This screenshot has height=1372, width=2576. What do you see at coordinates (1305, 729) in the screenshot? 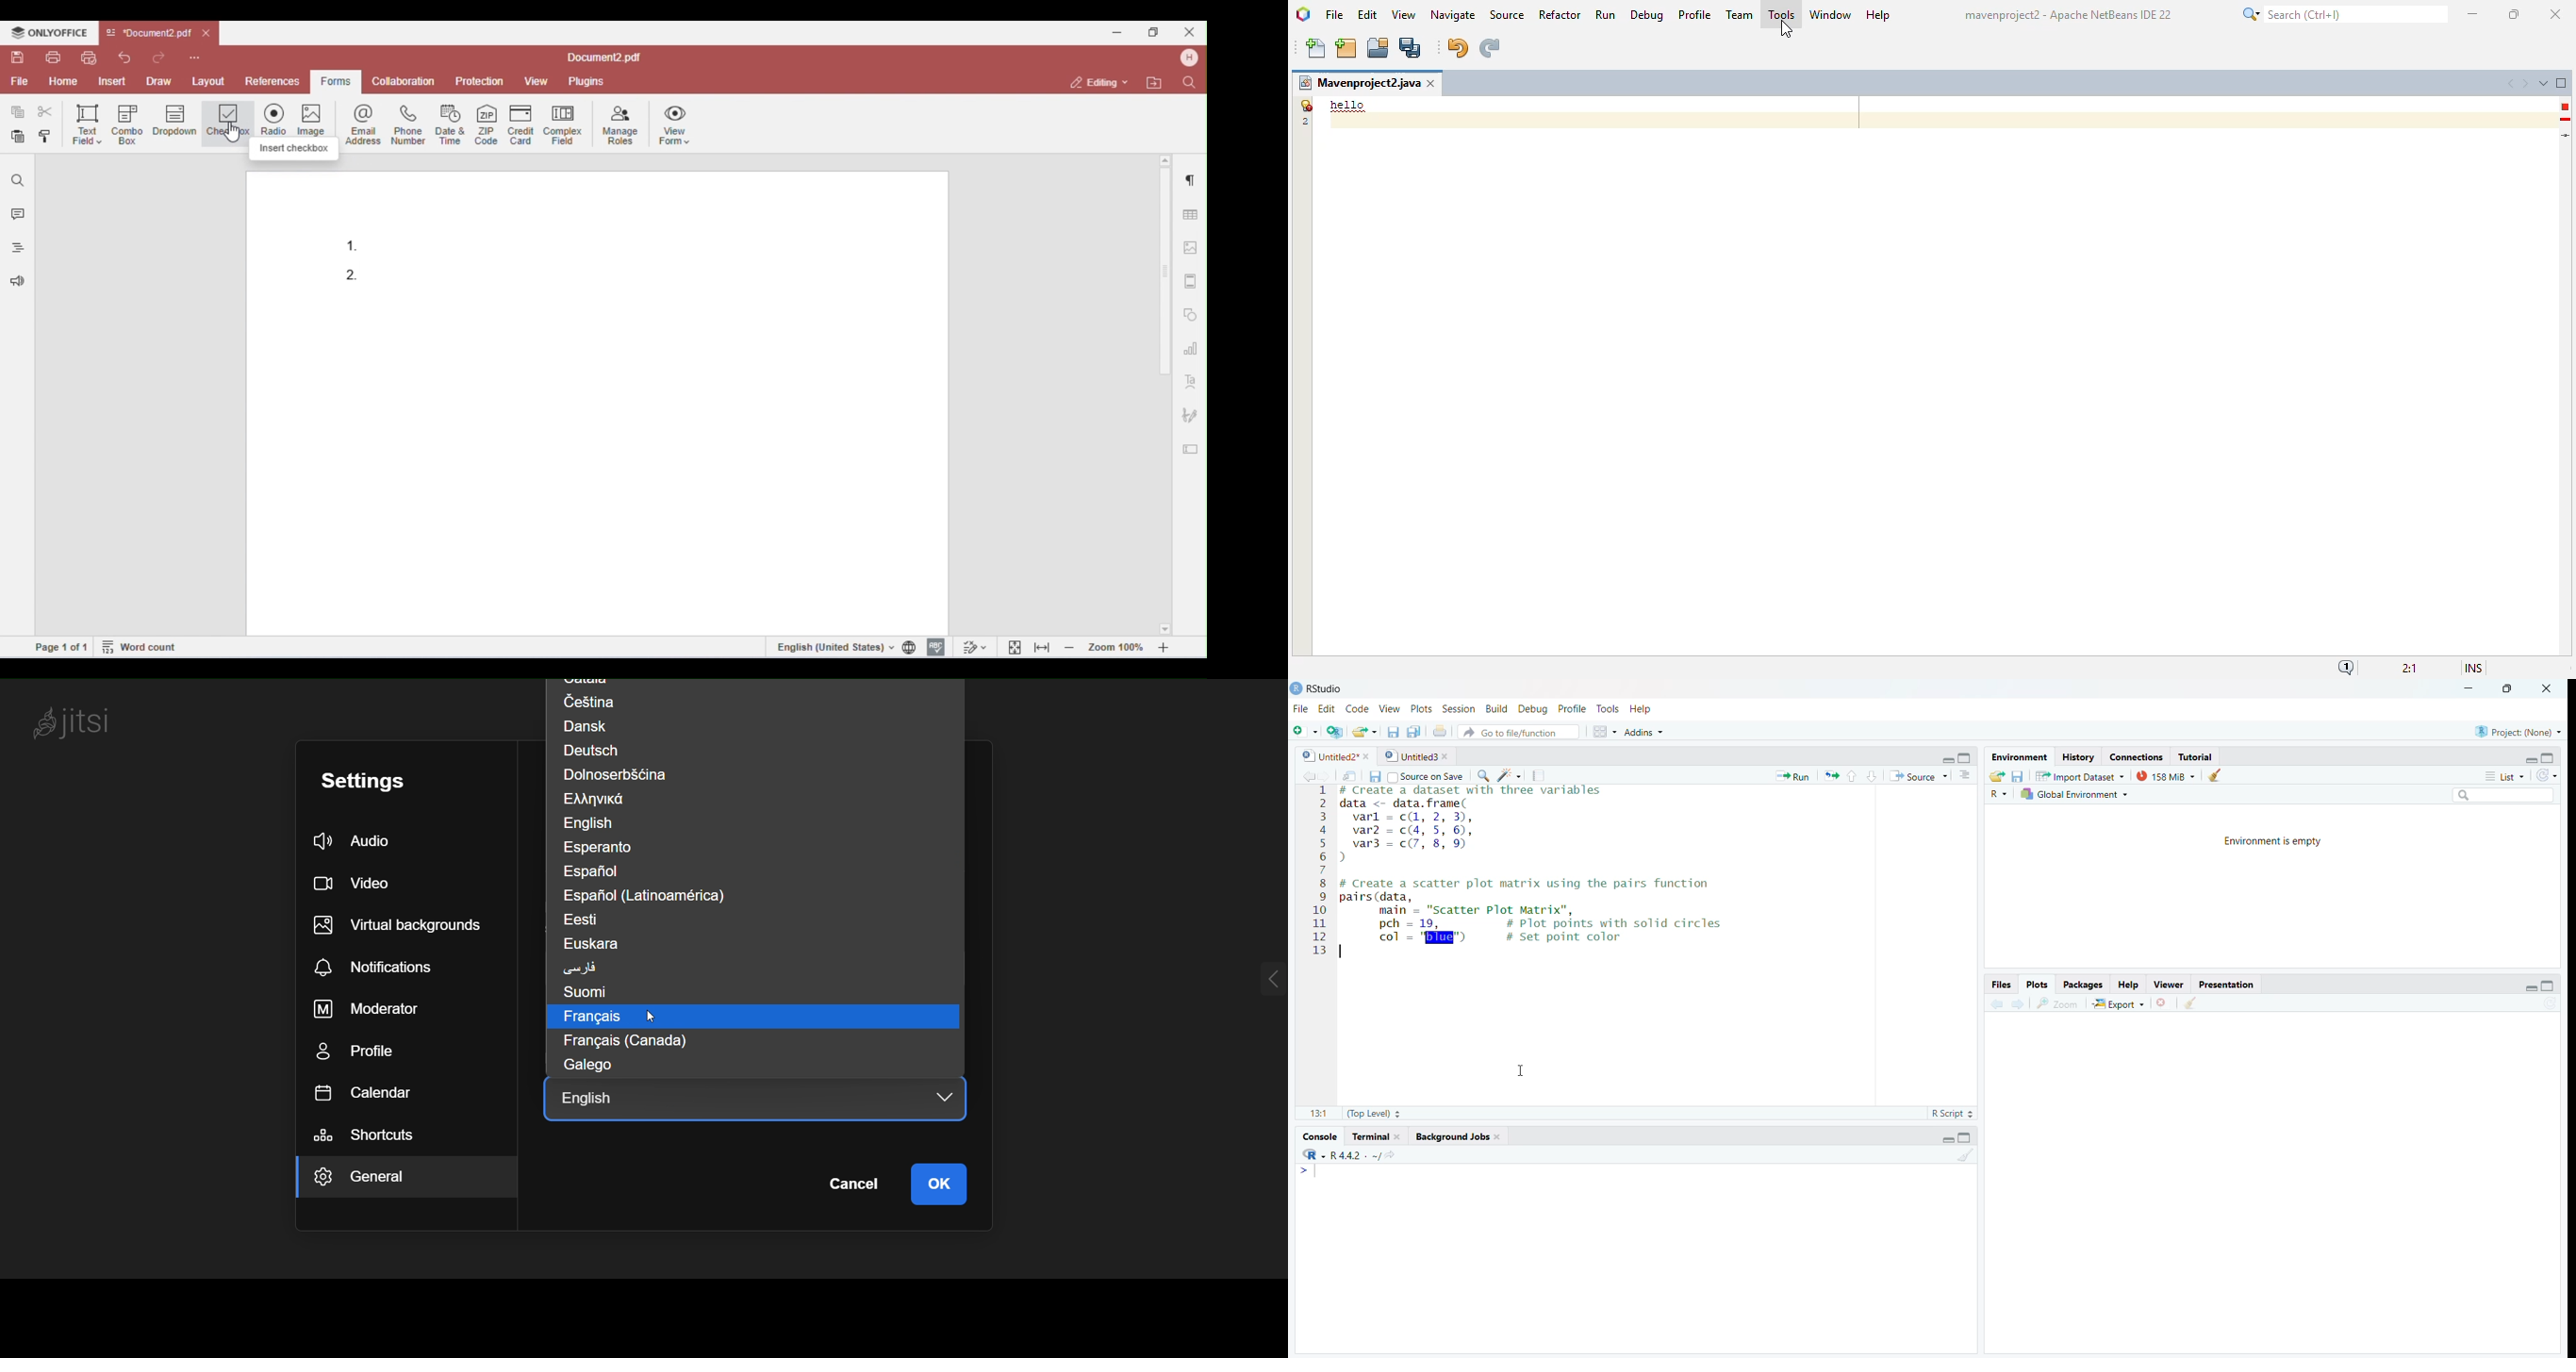
I see `New file` at bounding box center [1305, 729].